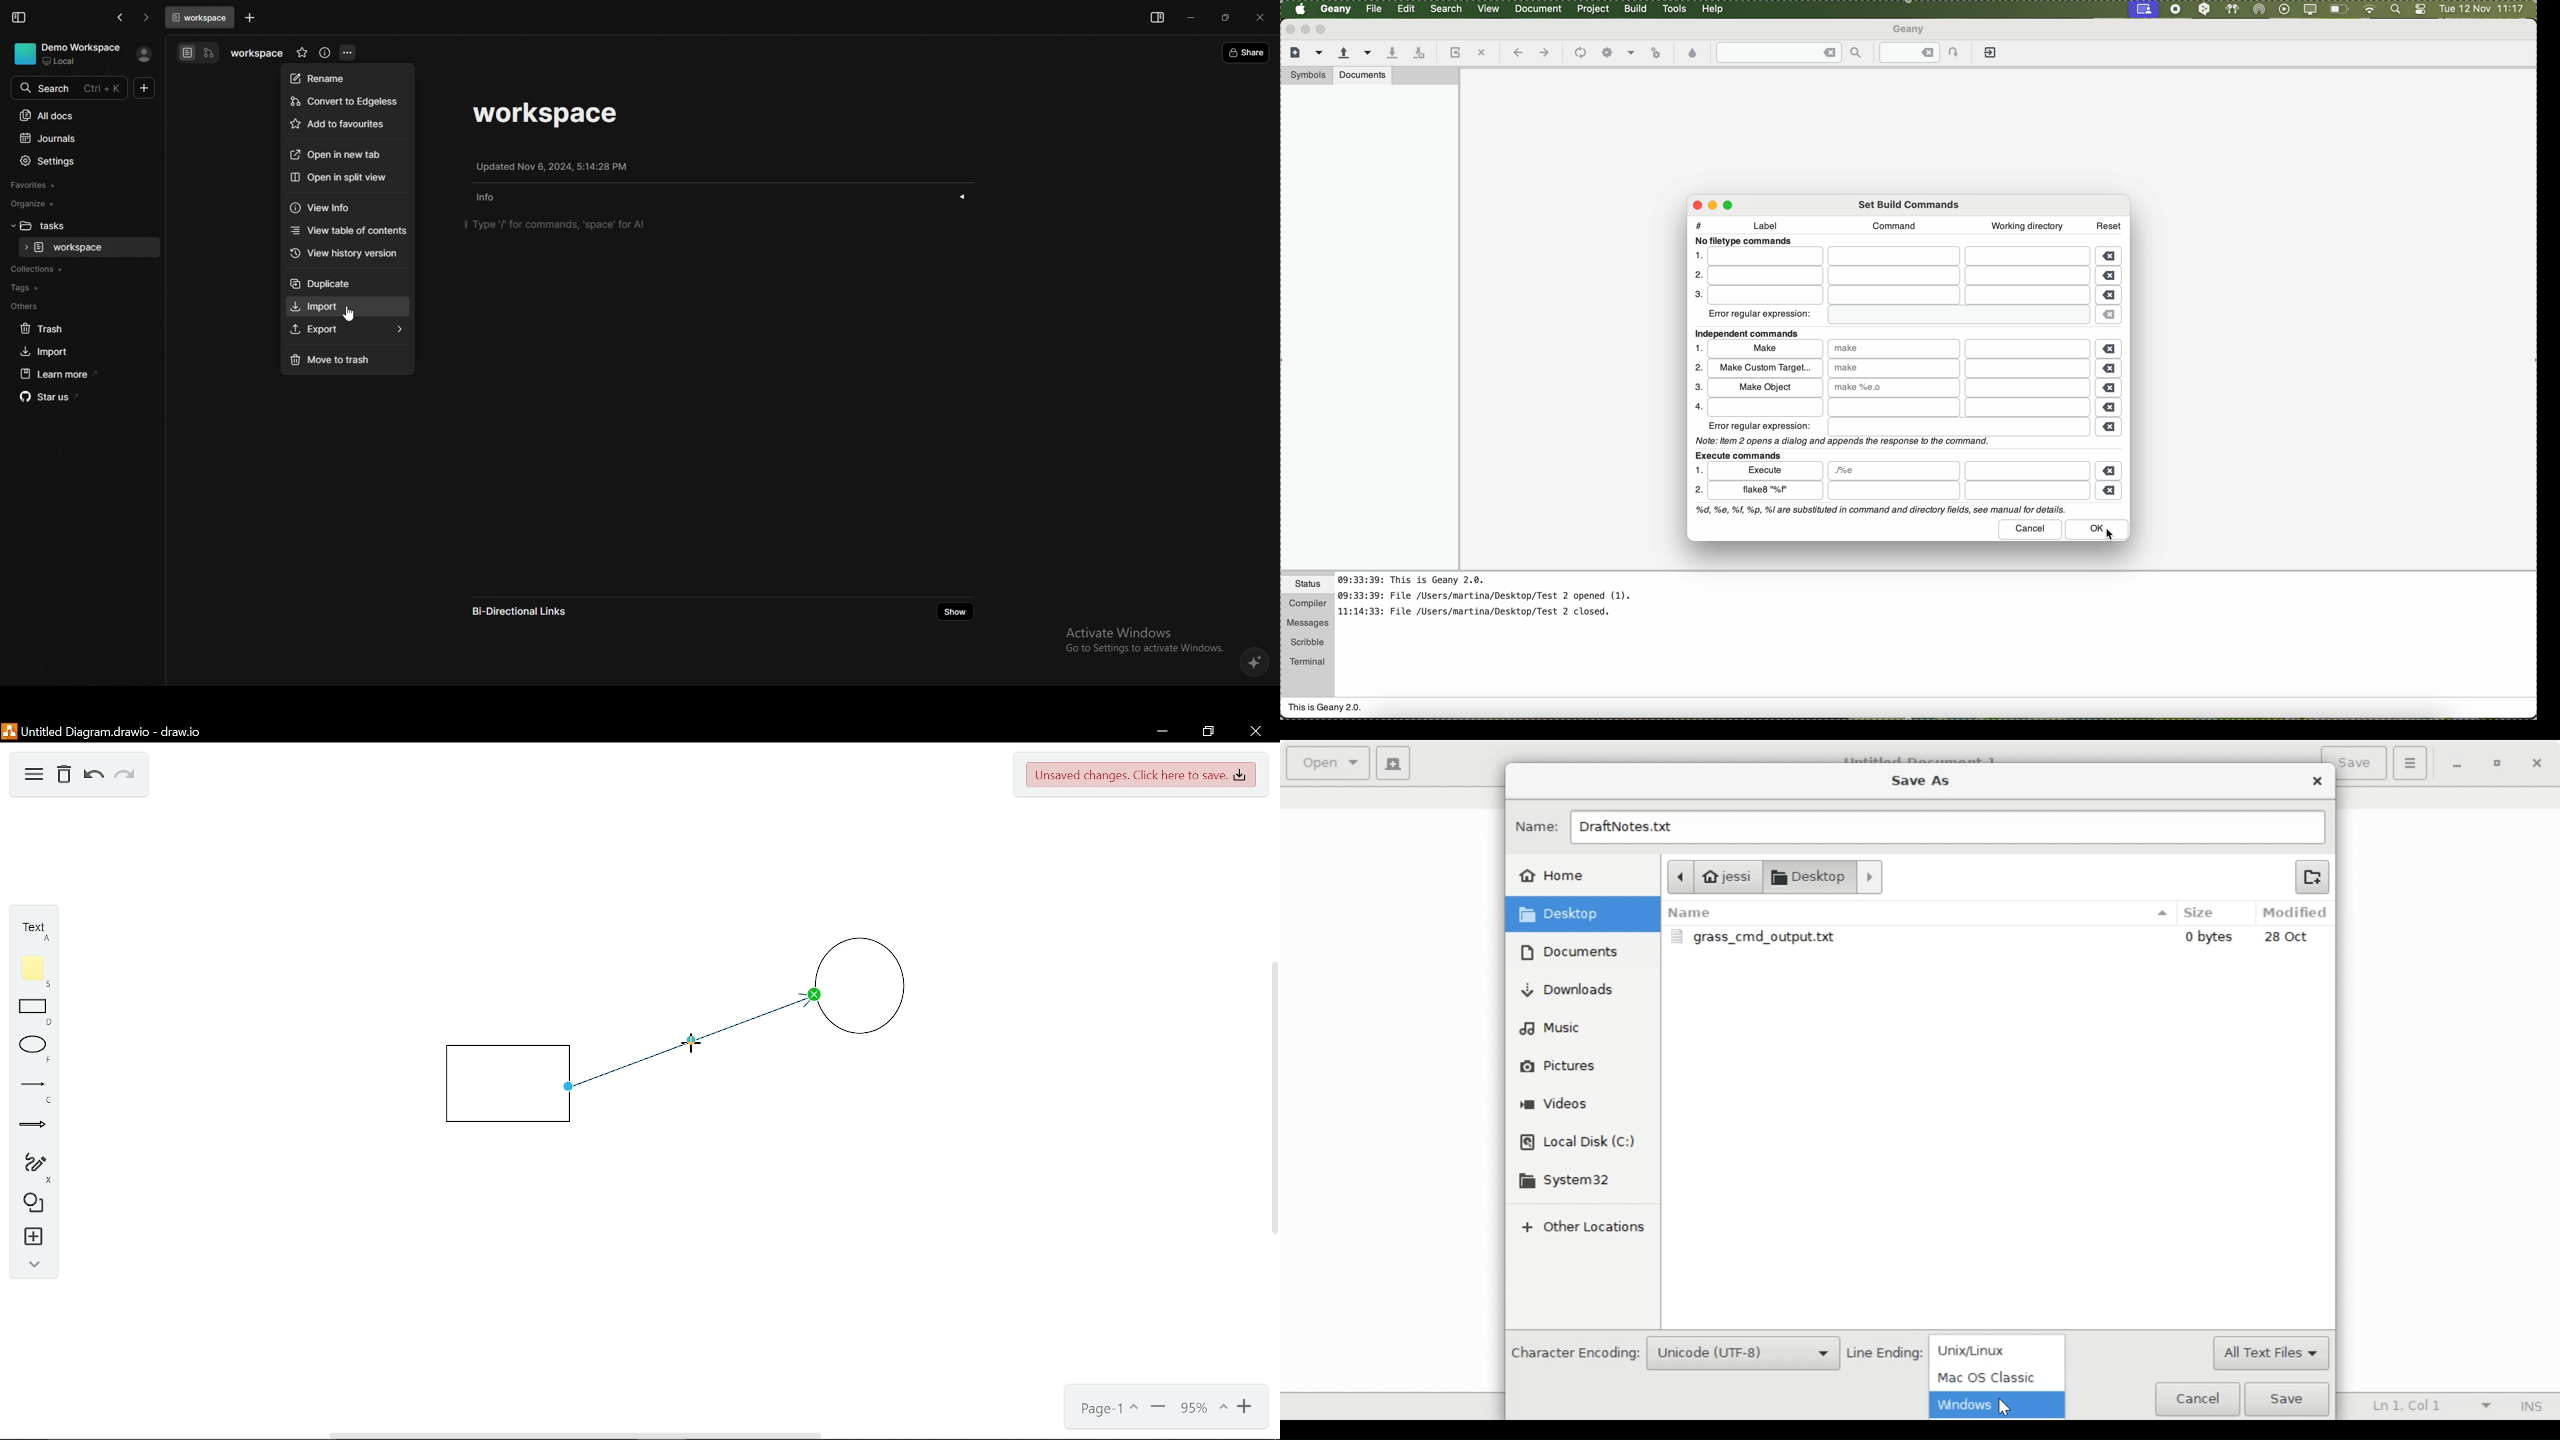 This screenshot has height=1456, width=2576. What do you see at coordinates (347, 154) in the screenshot?
I see `open in new tab` at bounding box center [347, 154].